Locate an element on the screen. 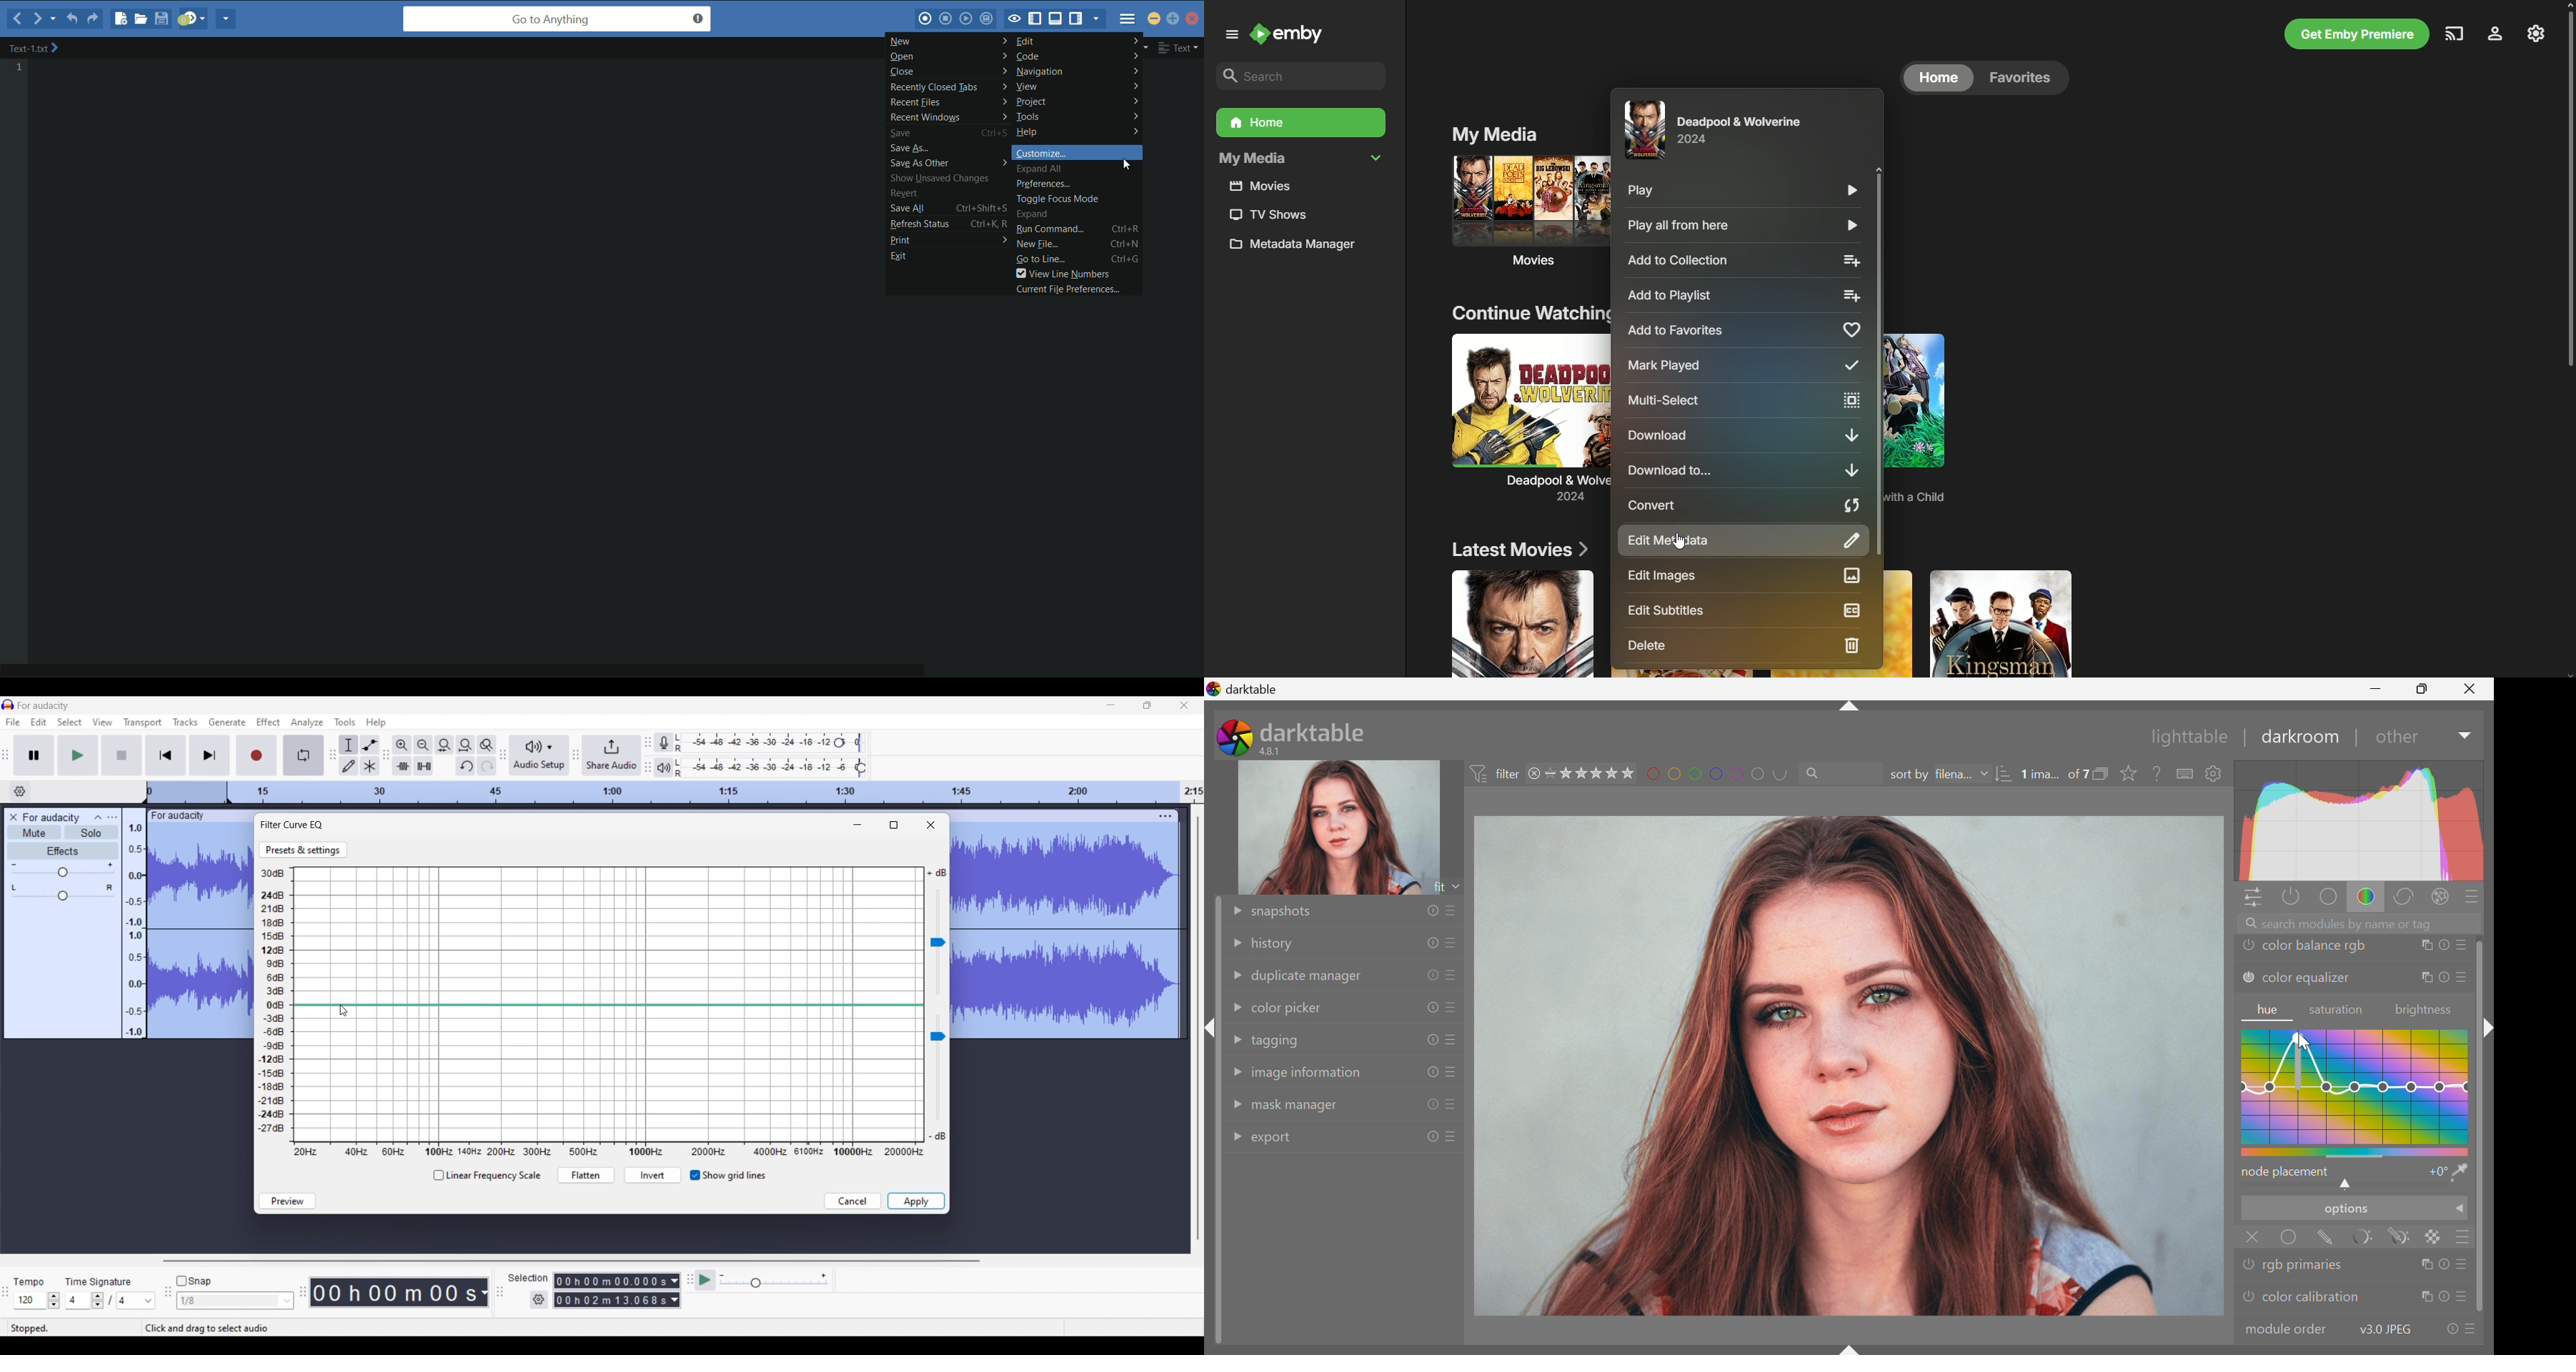 This screenshot has width=2576, height=1372. Convert is located at coordinates (1742, 504).